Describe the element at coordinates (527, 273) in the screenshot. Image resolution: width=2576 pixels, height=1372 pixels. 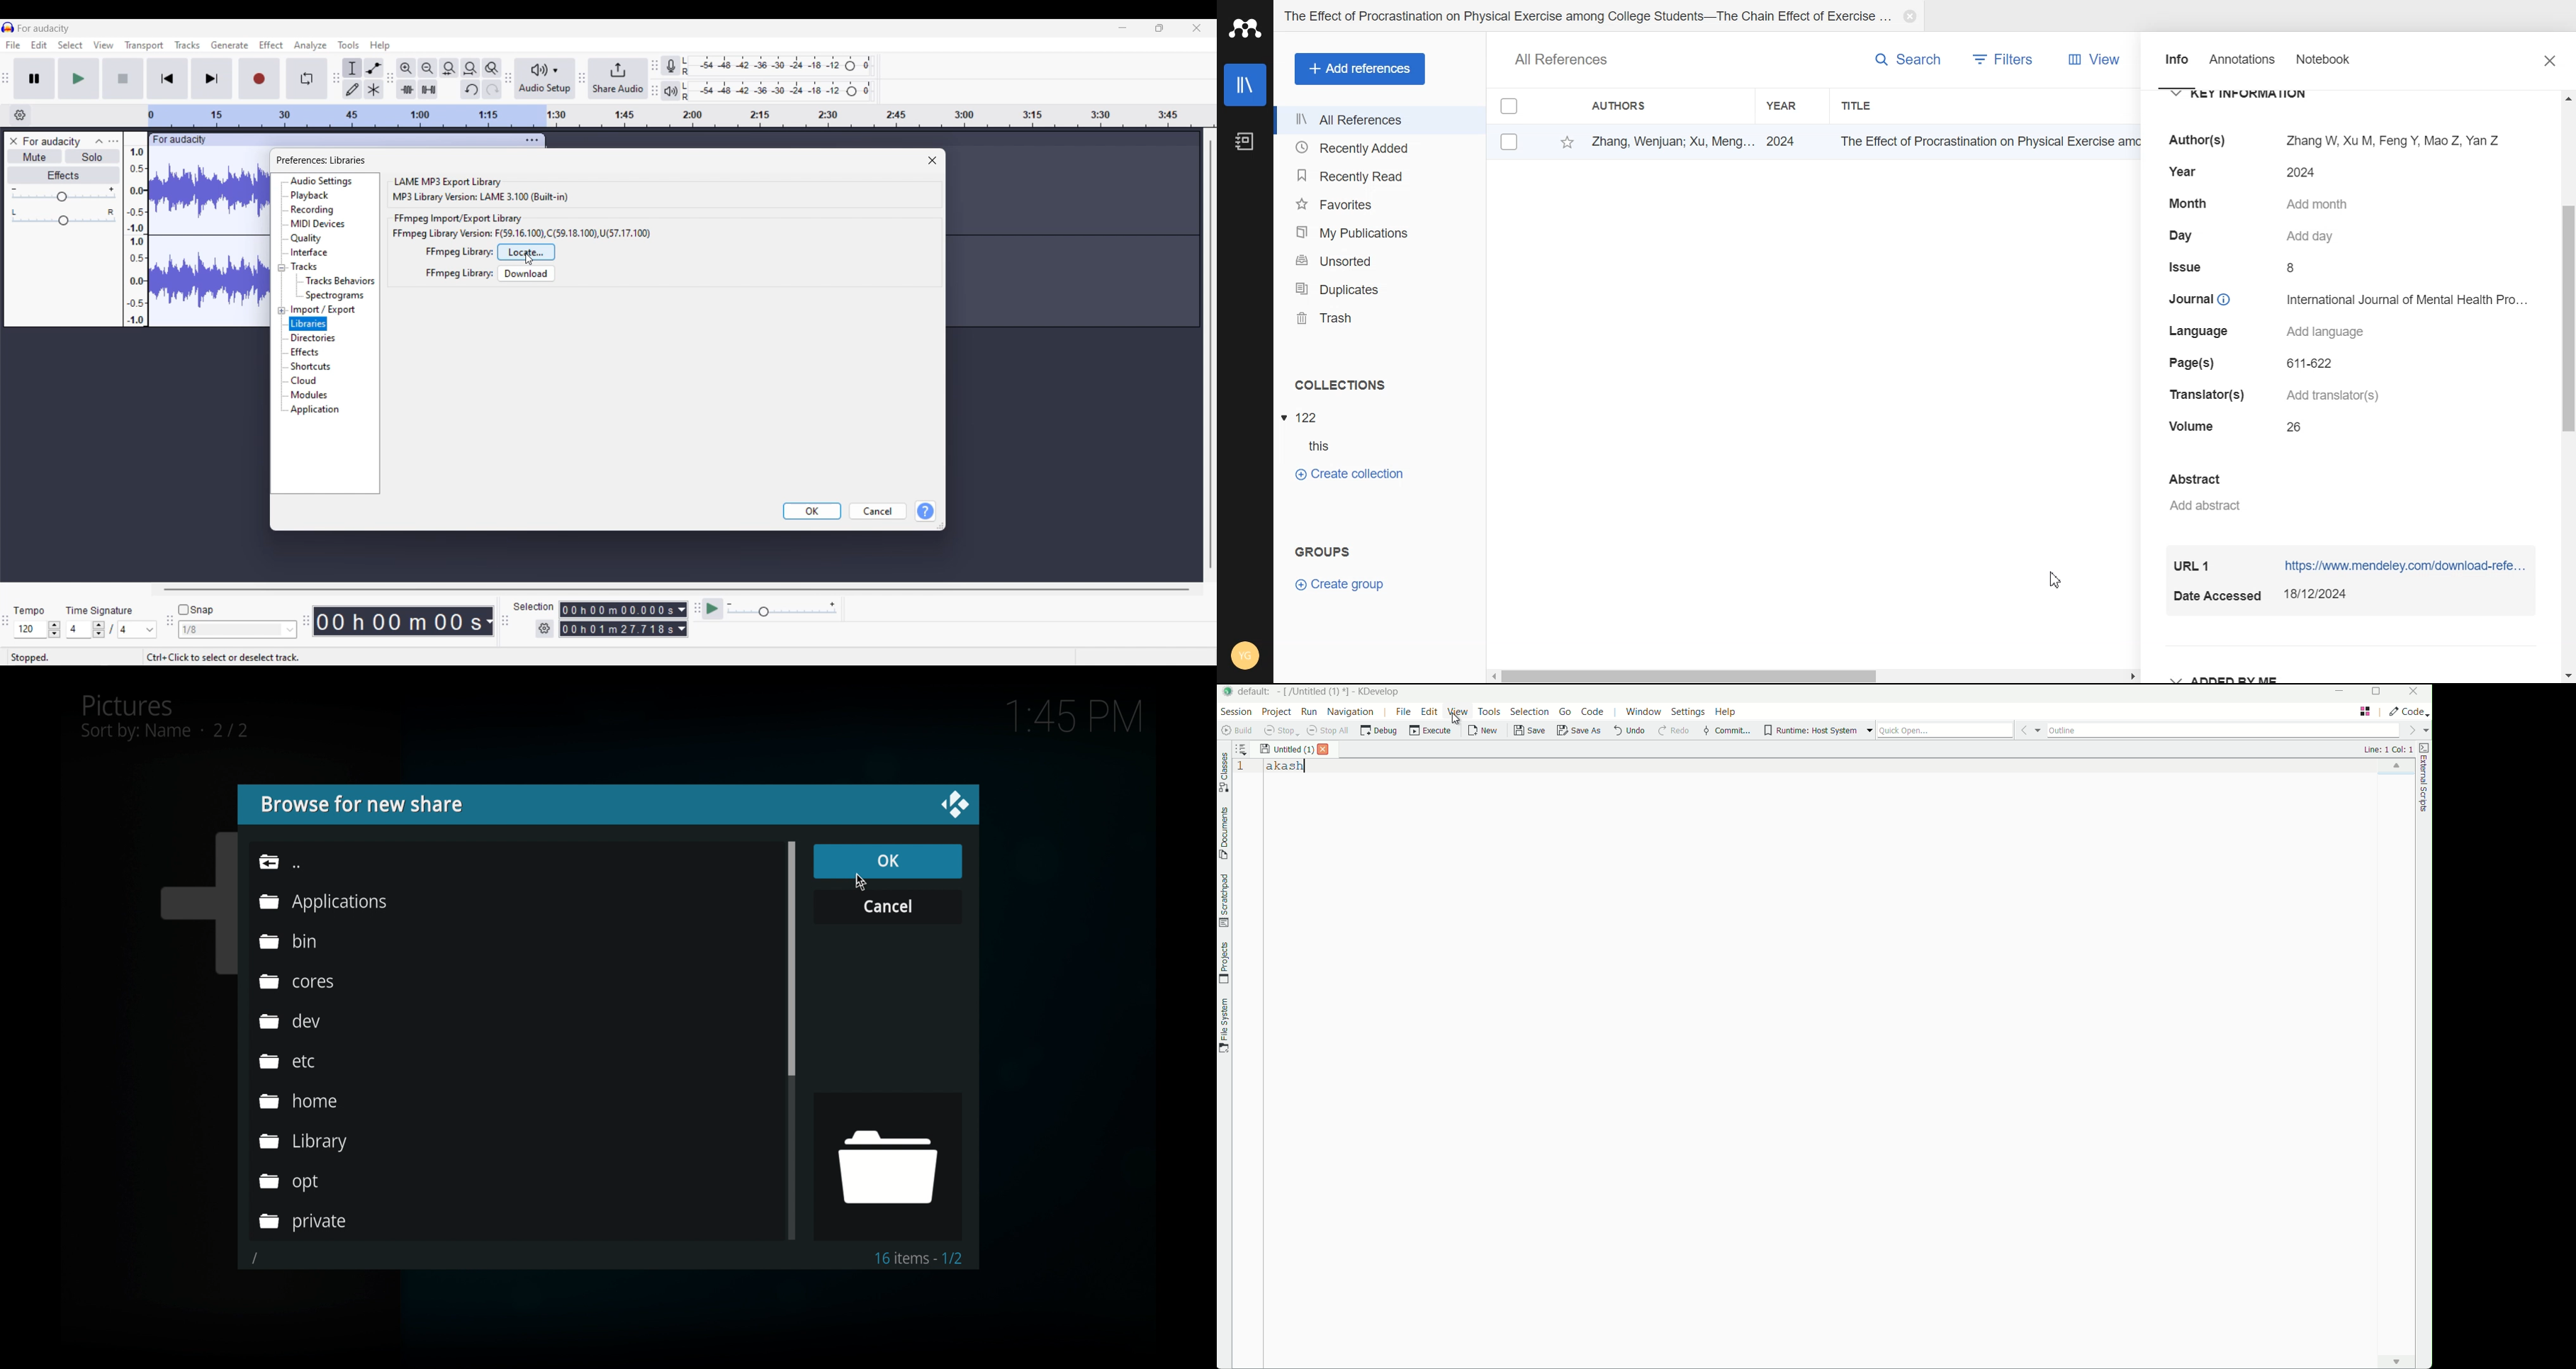
I see `download` at that location.